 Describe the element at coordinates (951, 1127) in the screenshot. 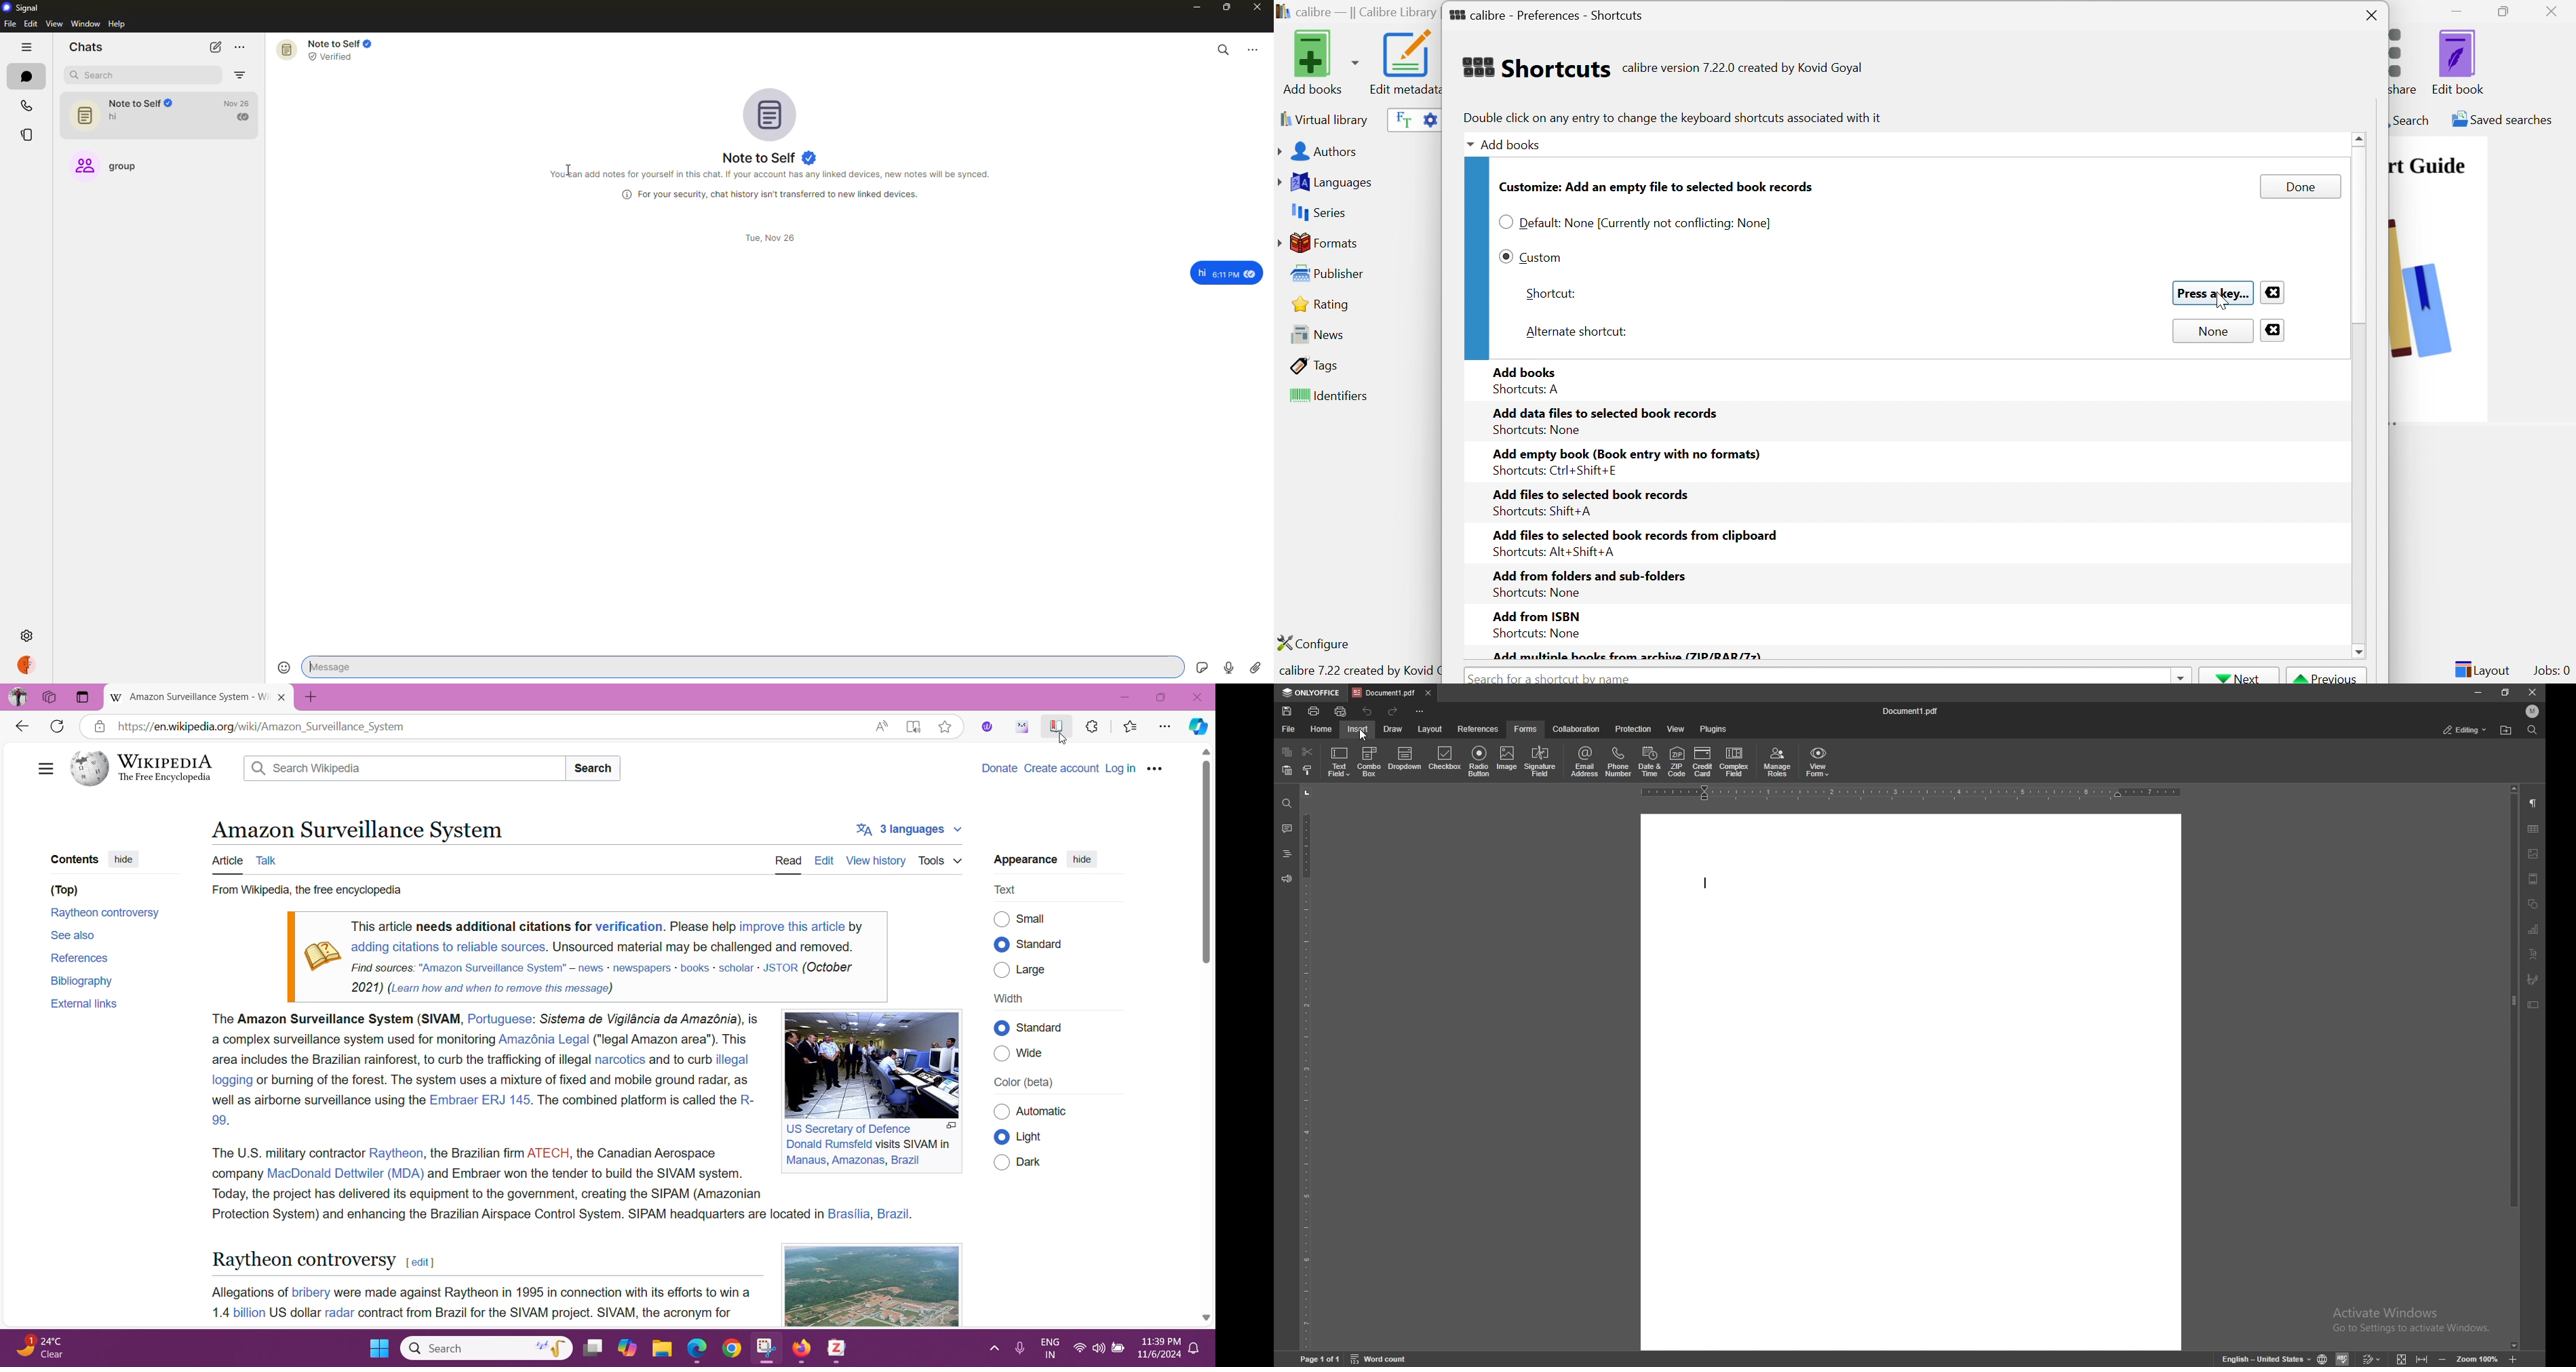

I see `Load Image in Full Page` at that location.